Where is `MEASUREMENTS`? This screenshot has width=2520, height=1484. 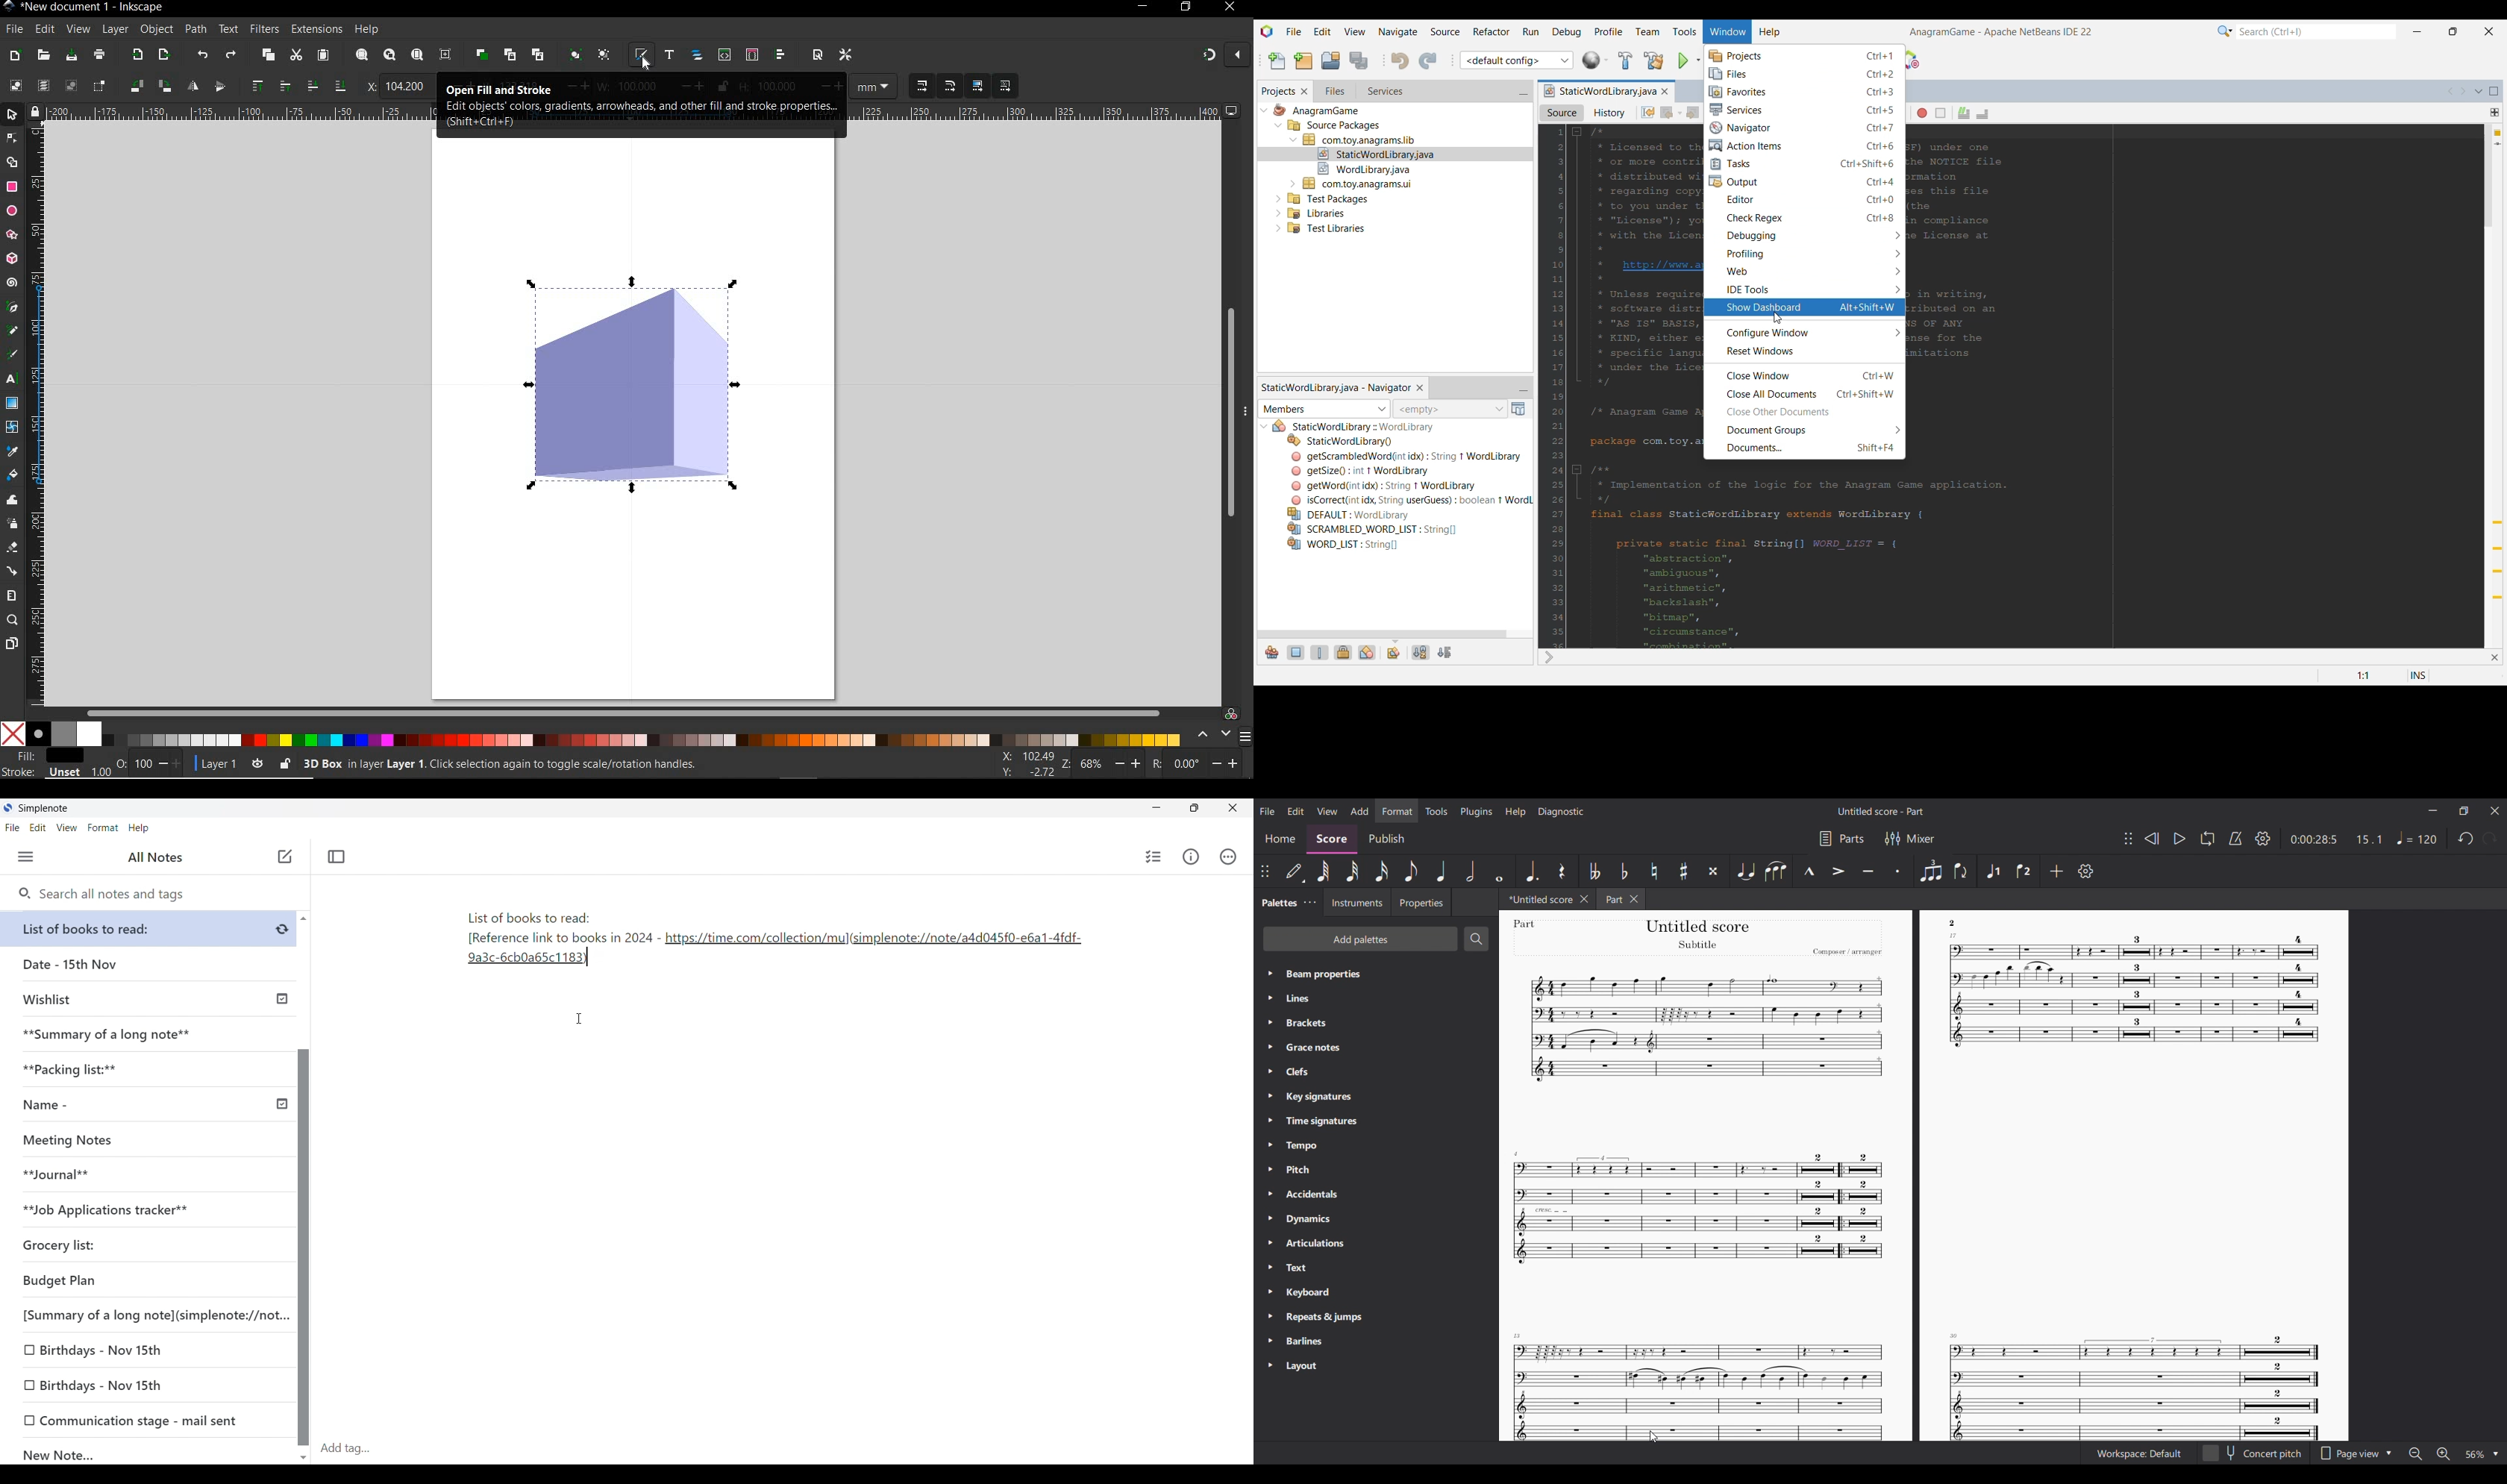 MEASUREMENTS is located at coordinates (874, 86).